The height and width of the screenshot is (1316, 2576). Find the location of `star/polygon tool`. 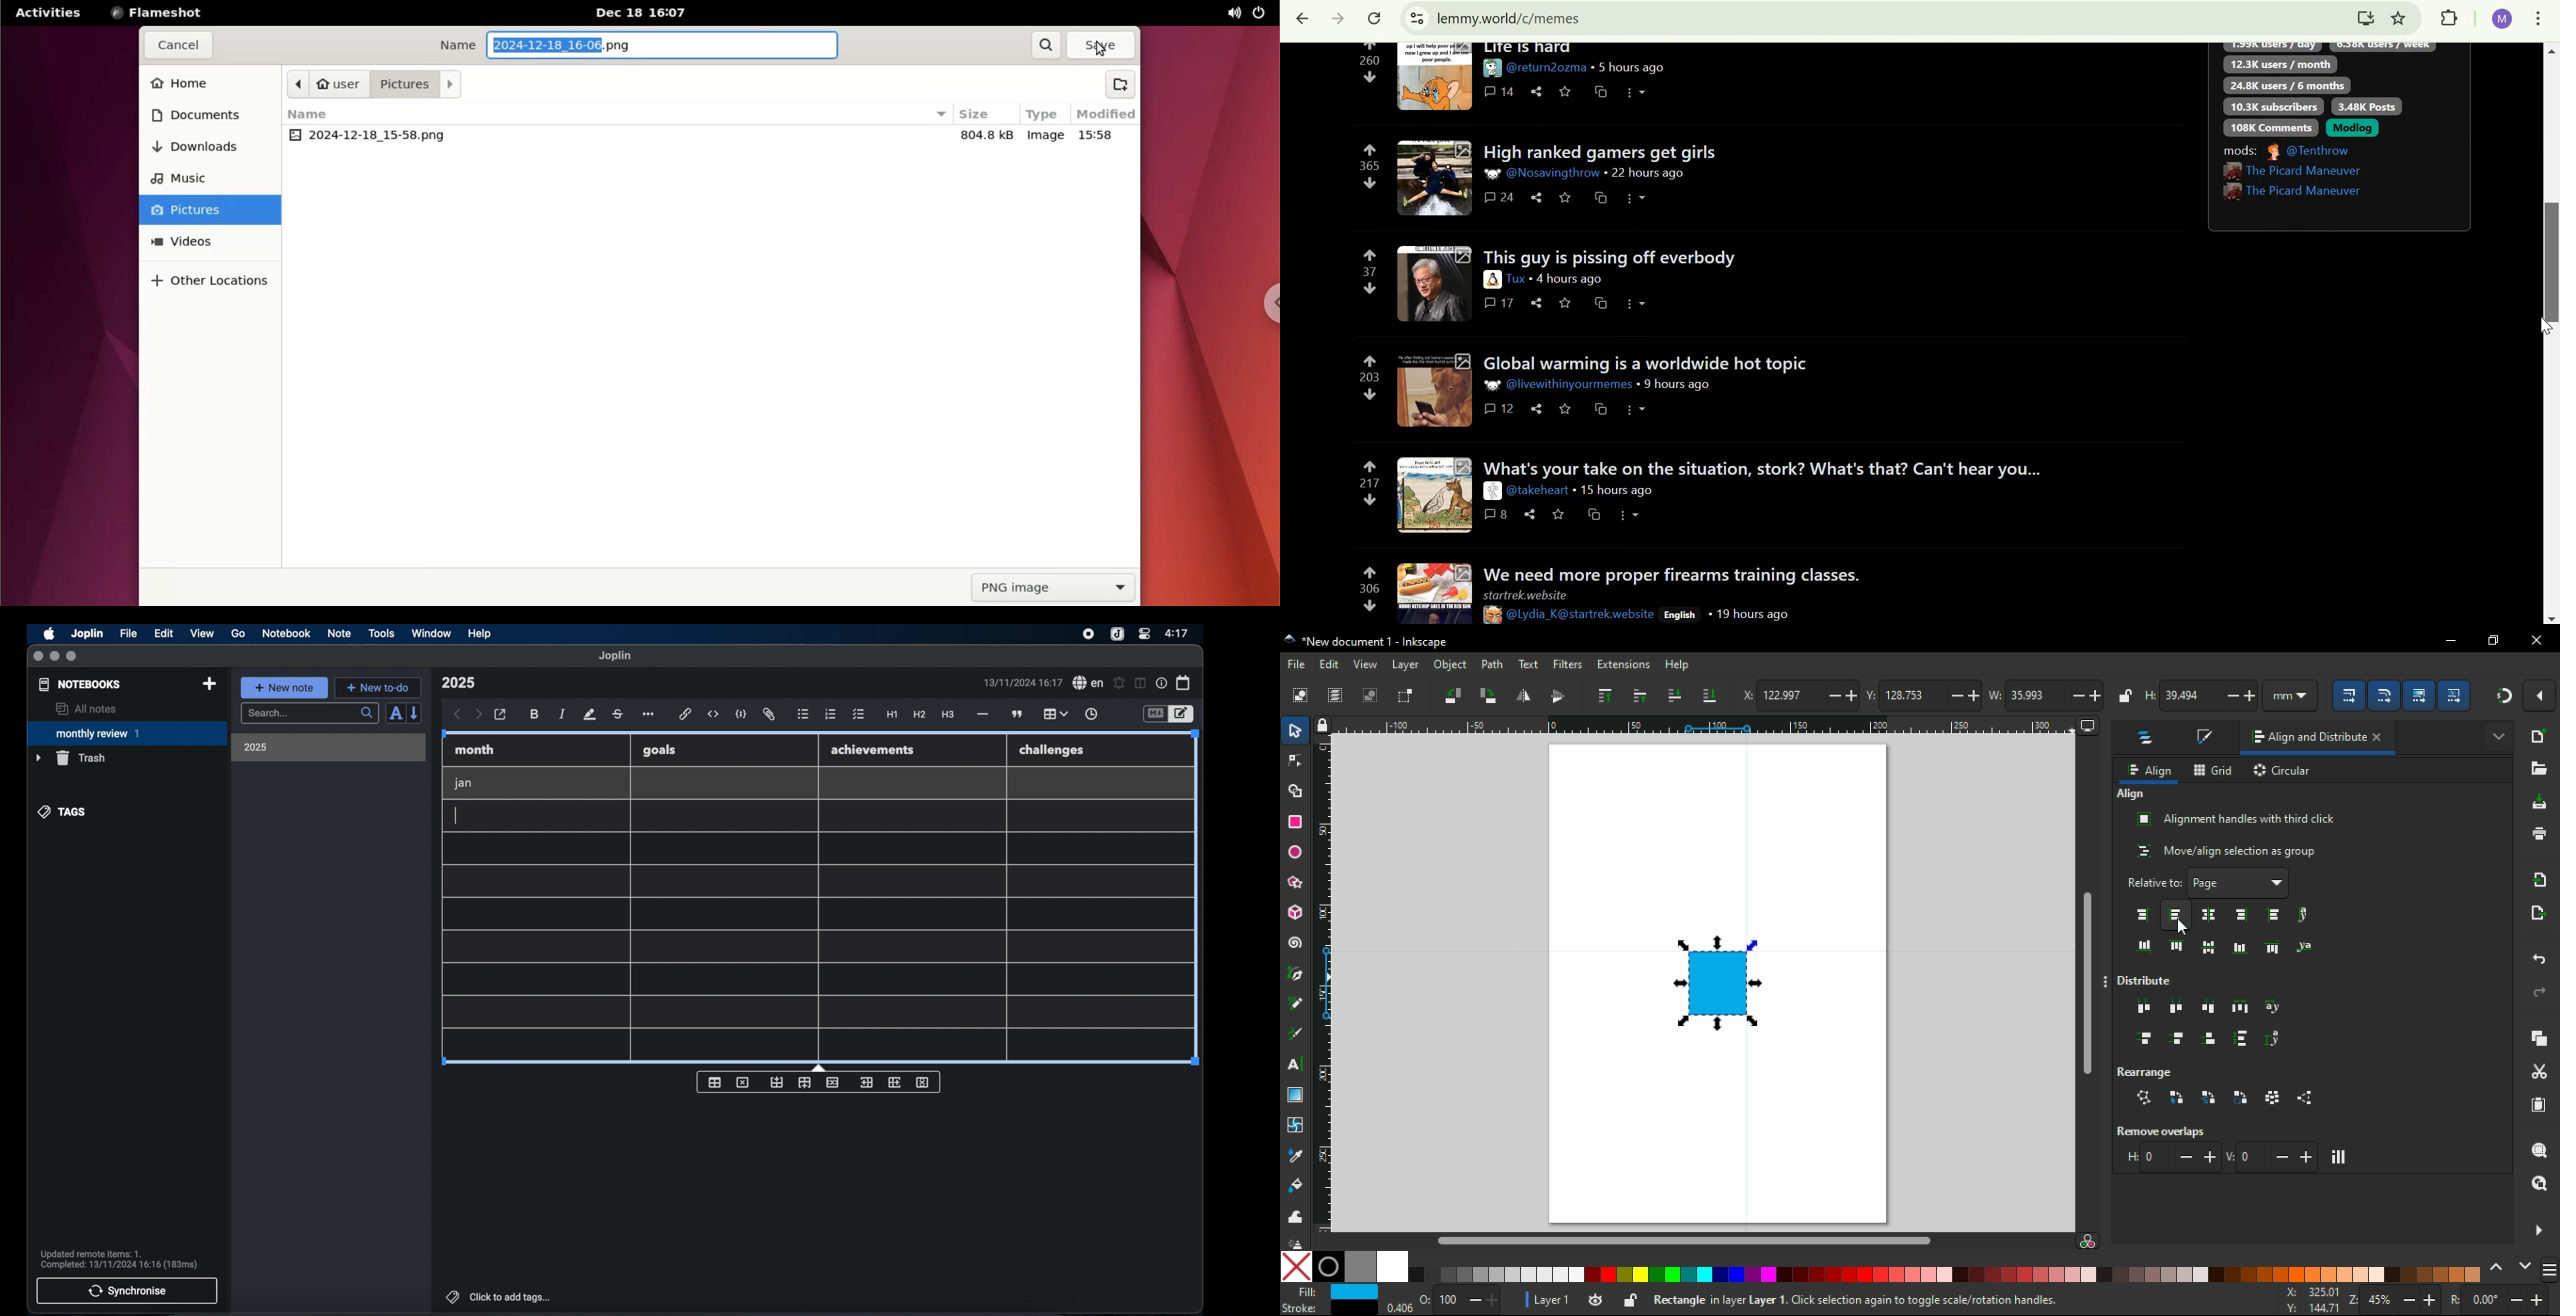

star/polygon tool is located at coordinates (1296, 883).